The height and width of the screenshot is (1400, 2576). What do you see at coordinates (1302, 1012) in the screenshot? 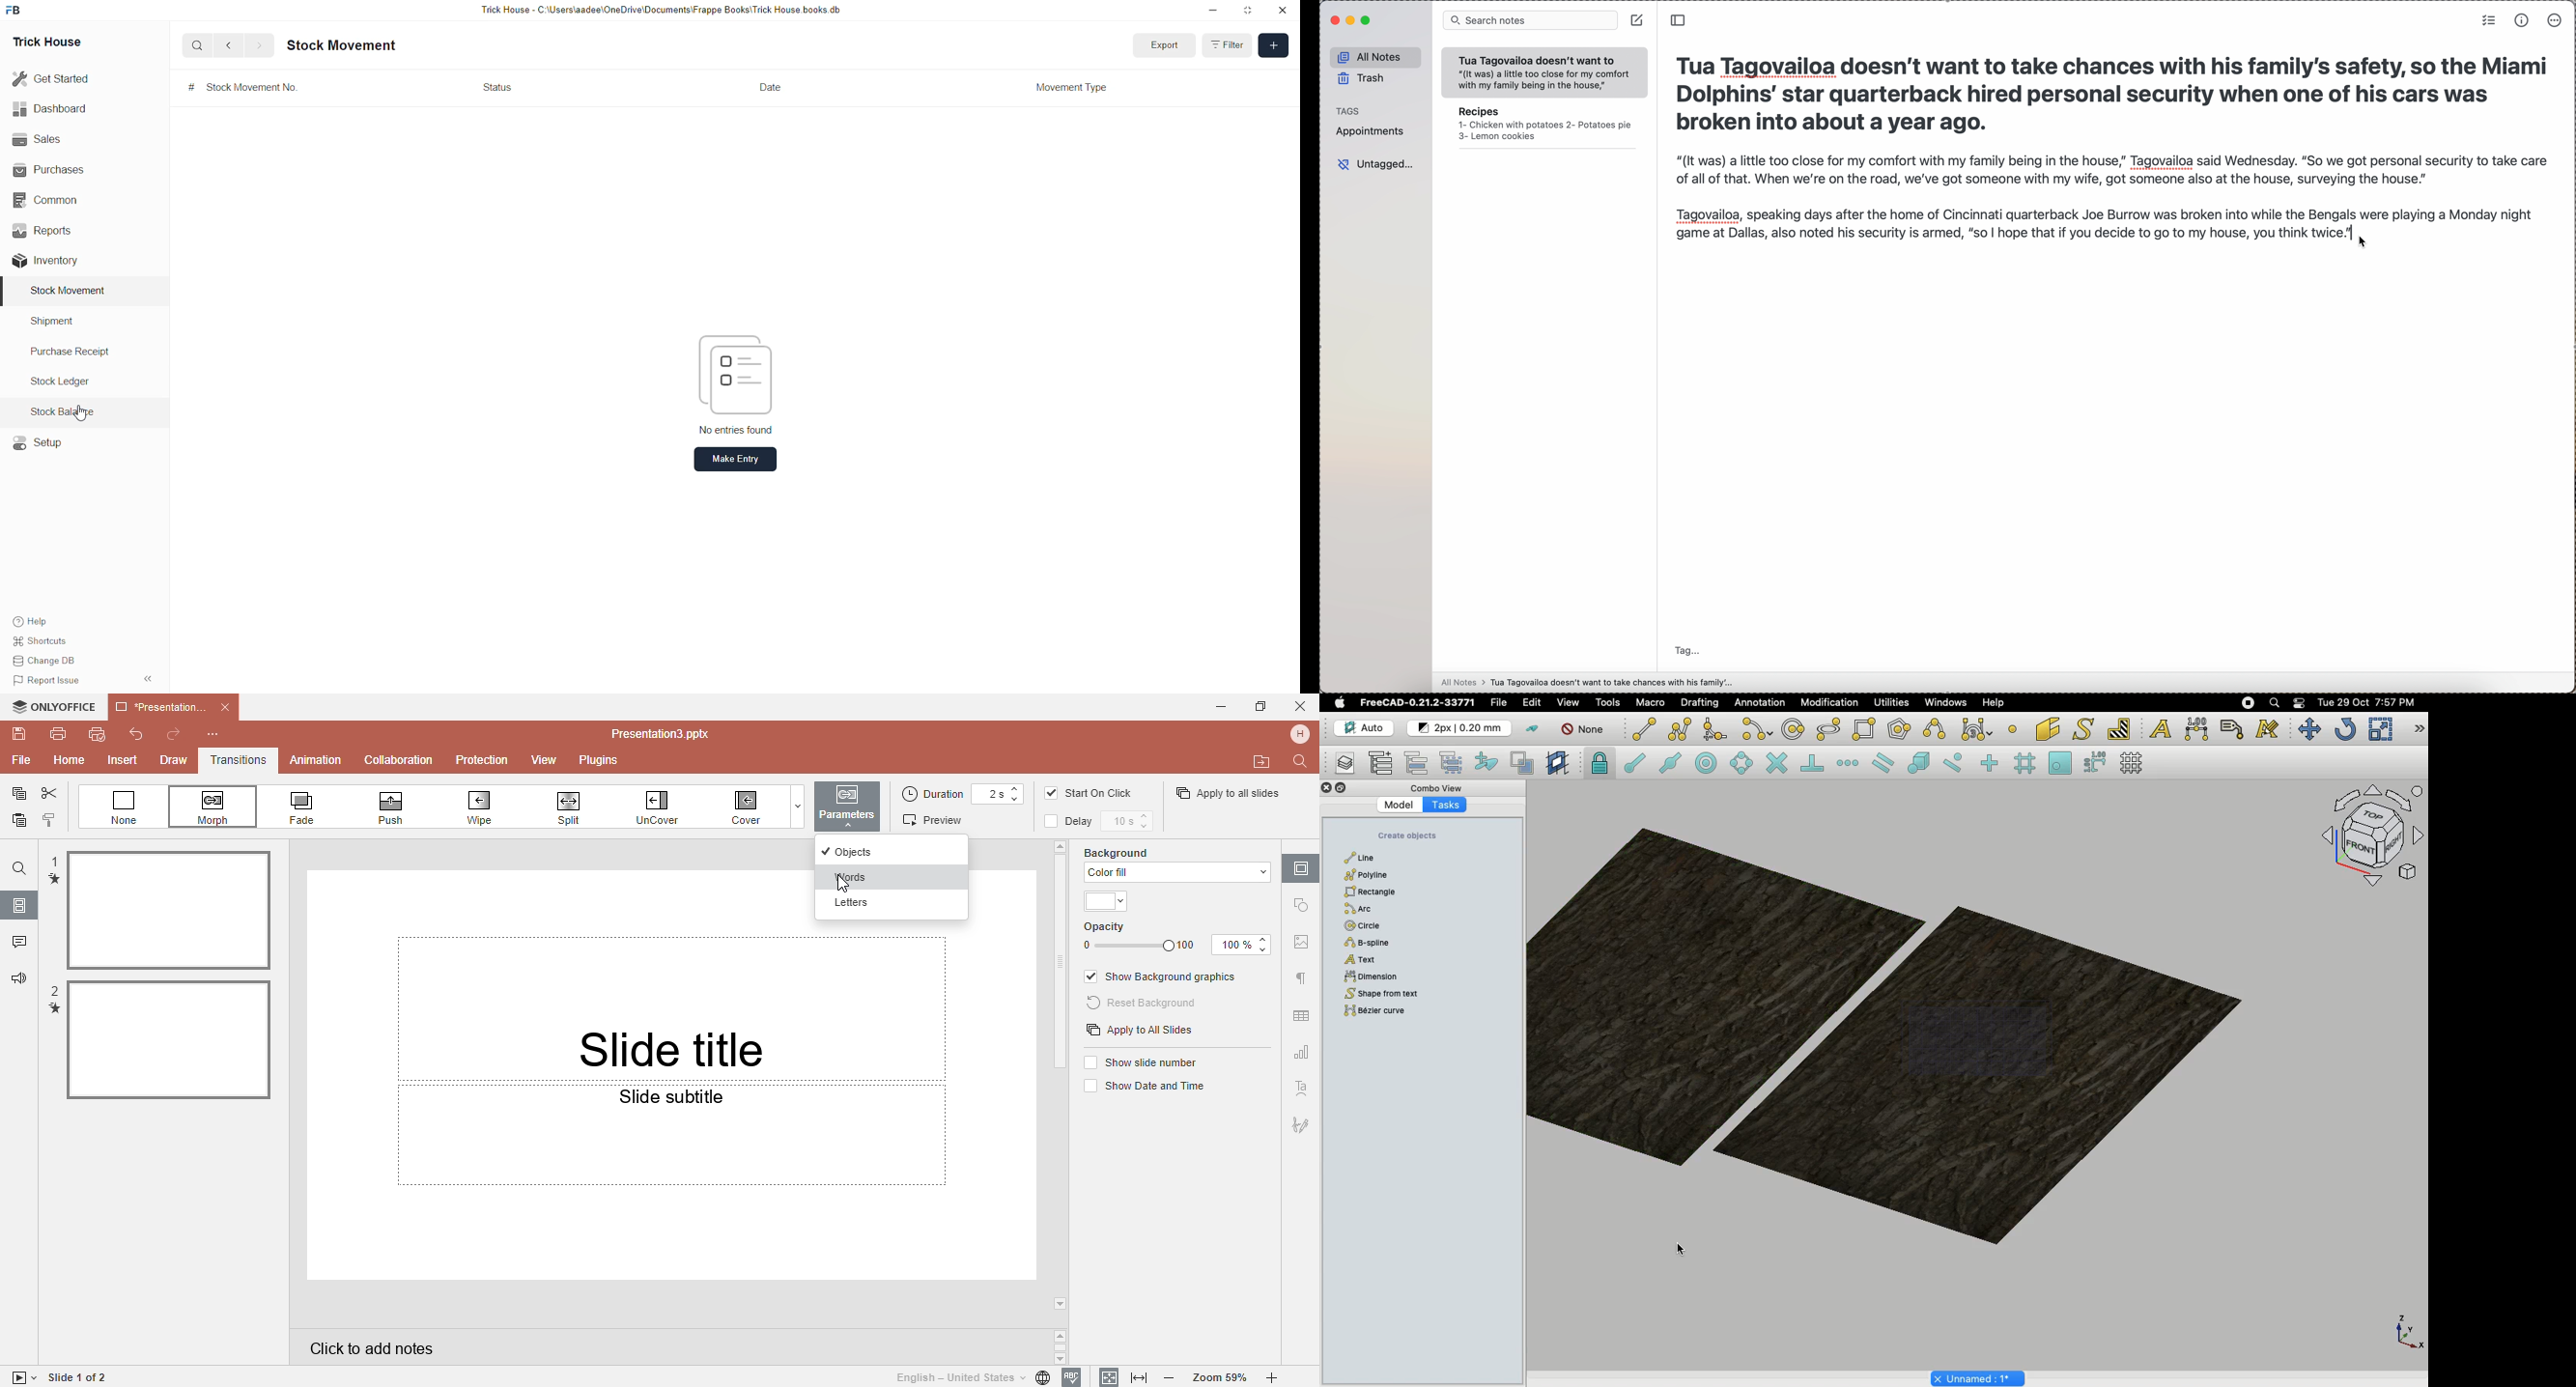
I see `Table setting` at bounding box center [1302, 1012].